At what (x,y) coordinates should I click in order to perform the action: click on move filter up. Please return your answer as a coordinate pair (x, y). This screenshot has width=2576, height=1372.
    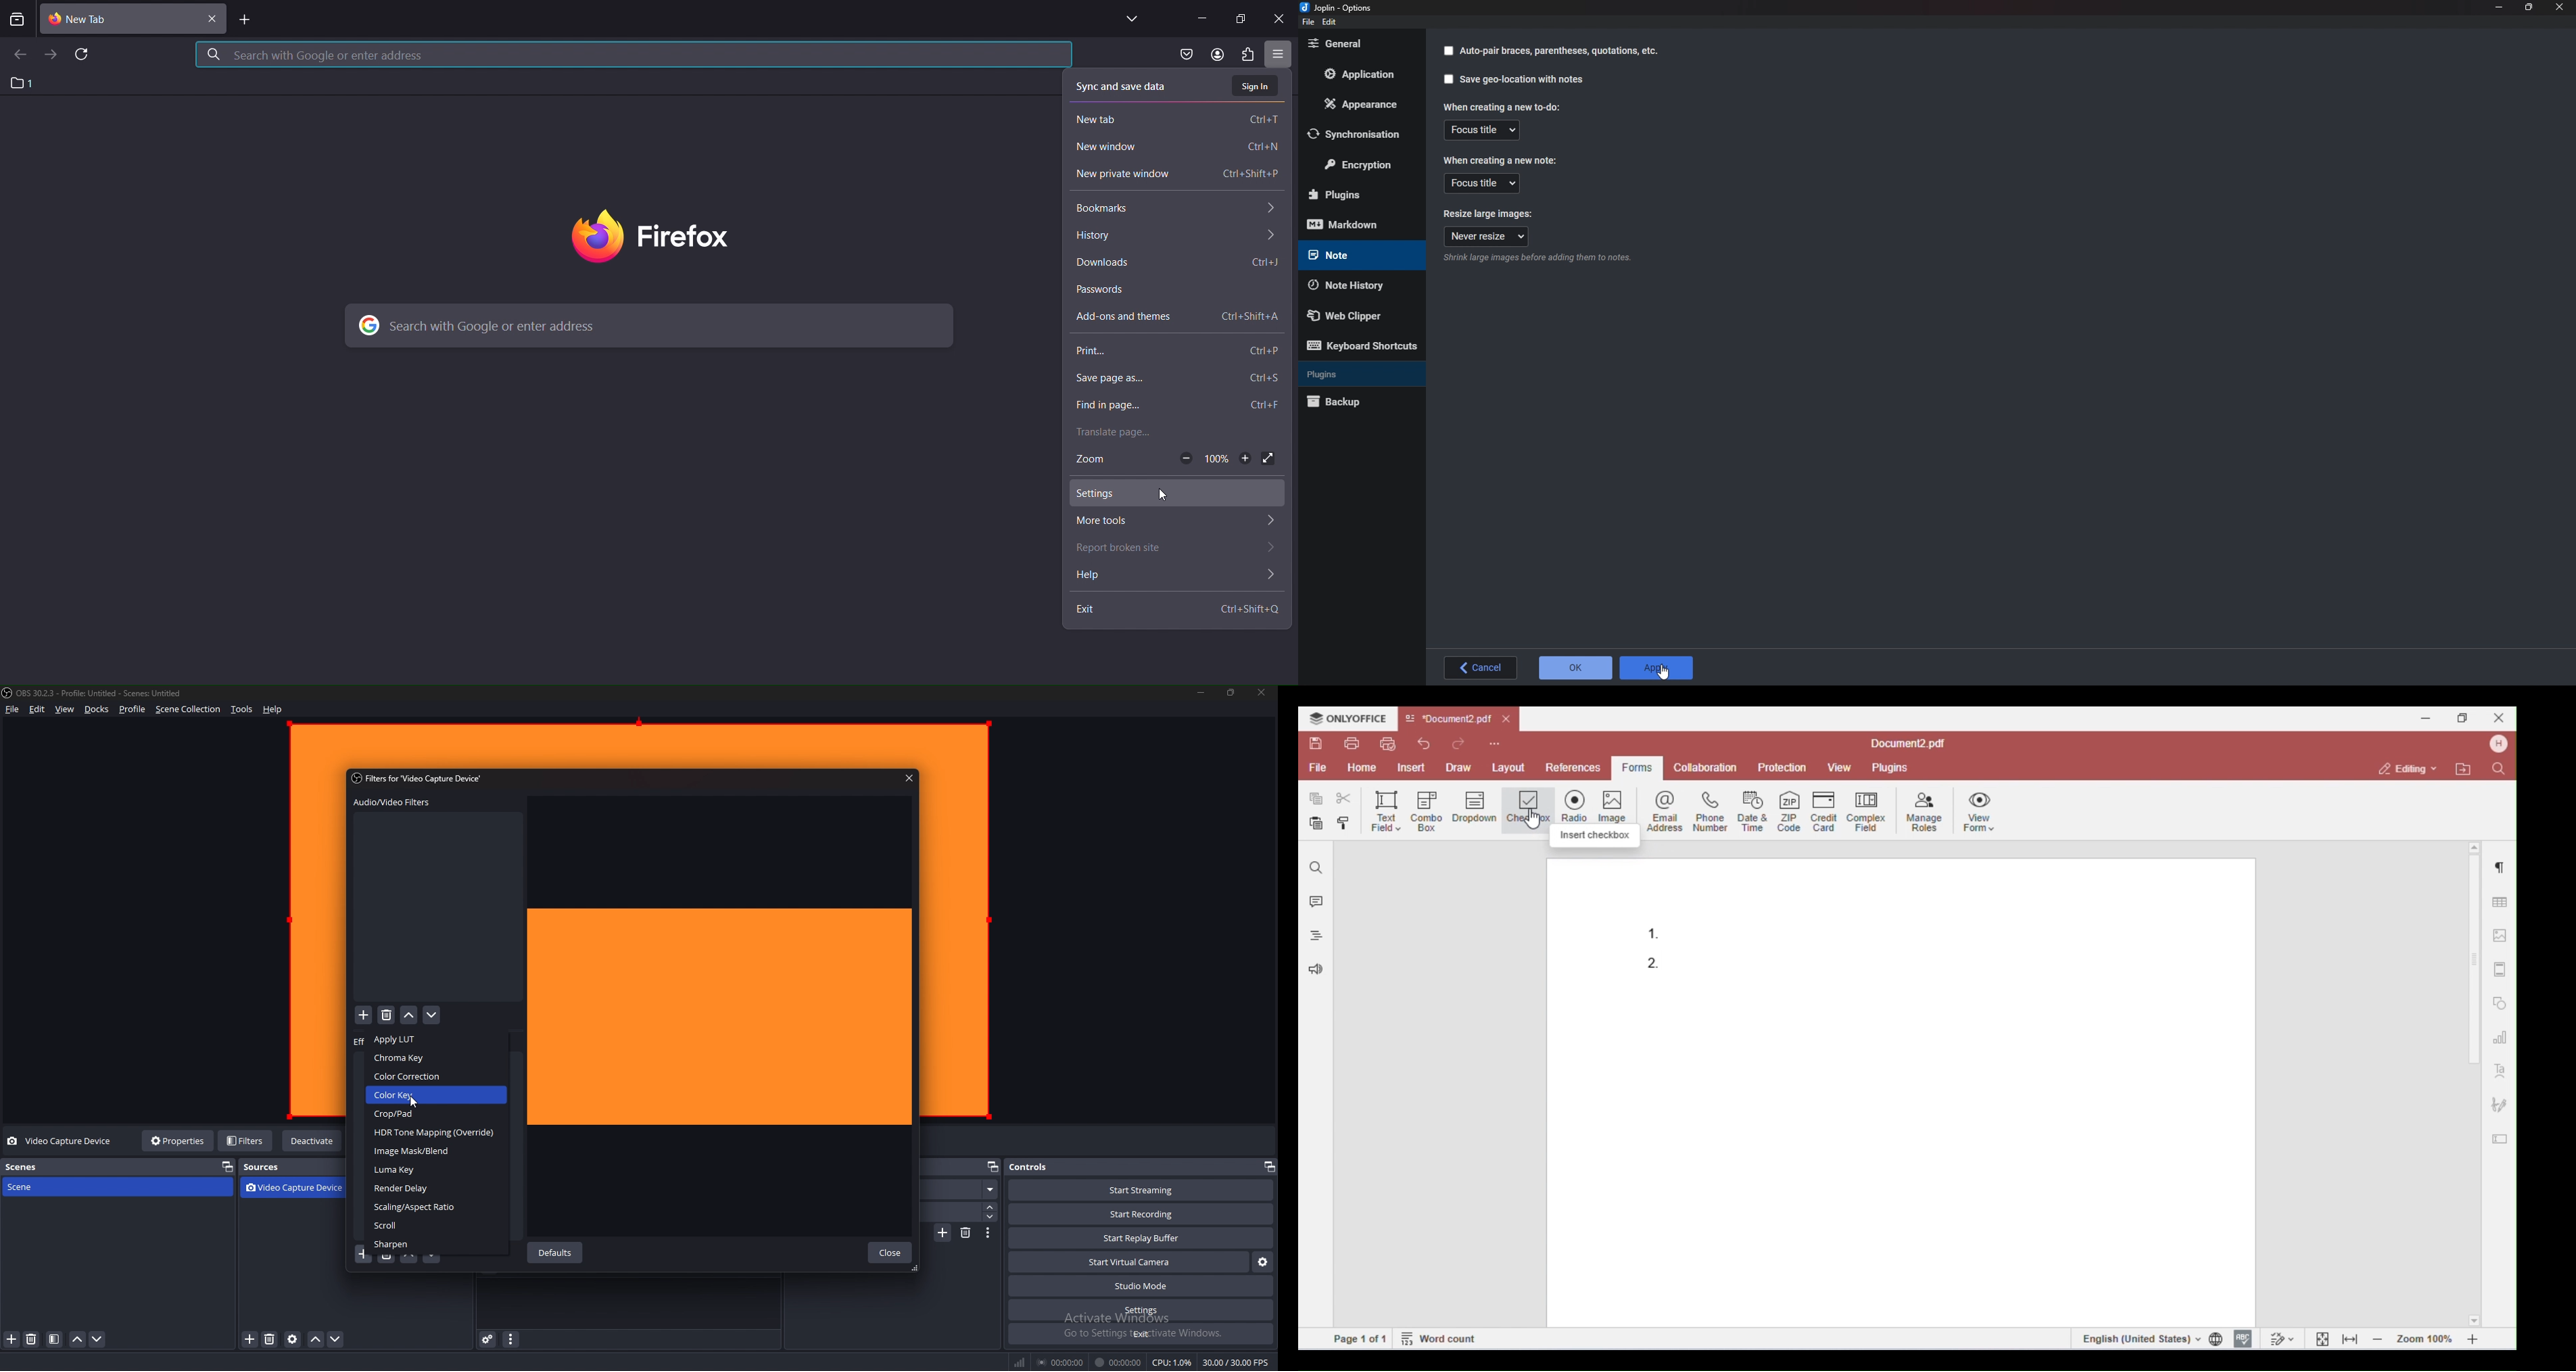
    Looking at the image, I should click on (409, 1257).